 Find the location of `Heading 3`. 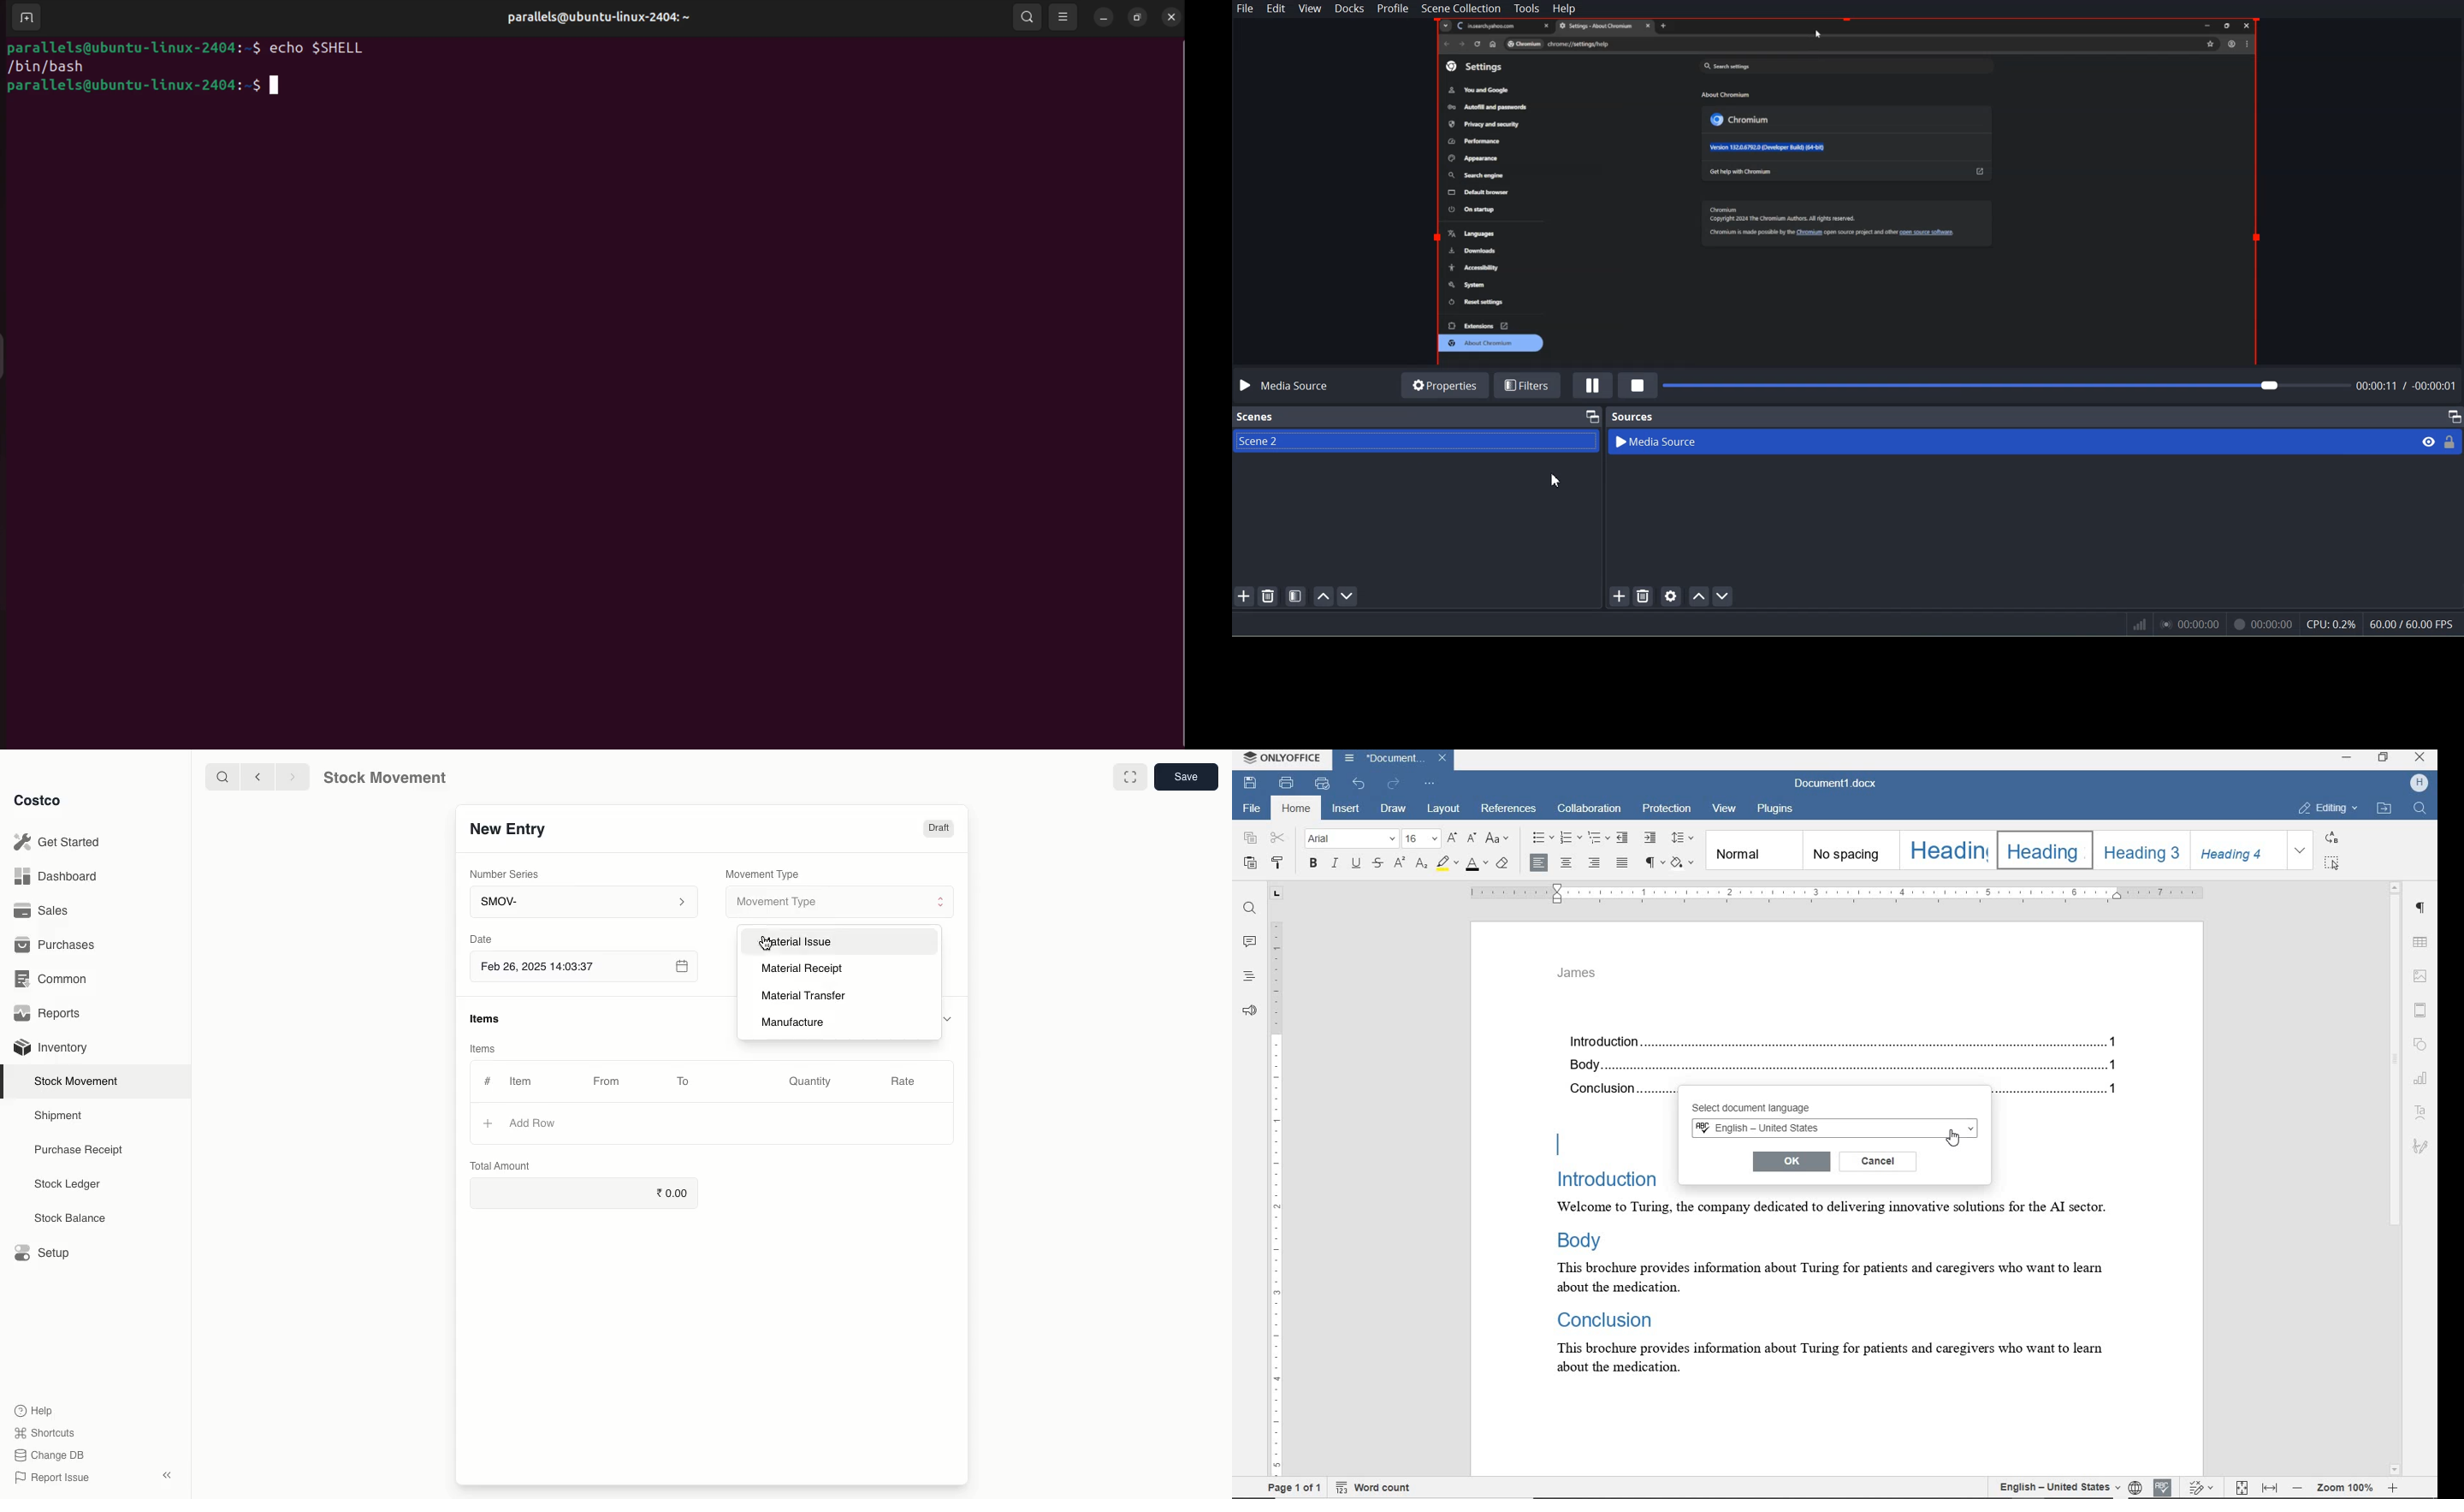

Heading 3 is located at coordinates (2139, 850).